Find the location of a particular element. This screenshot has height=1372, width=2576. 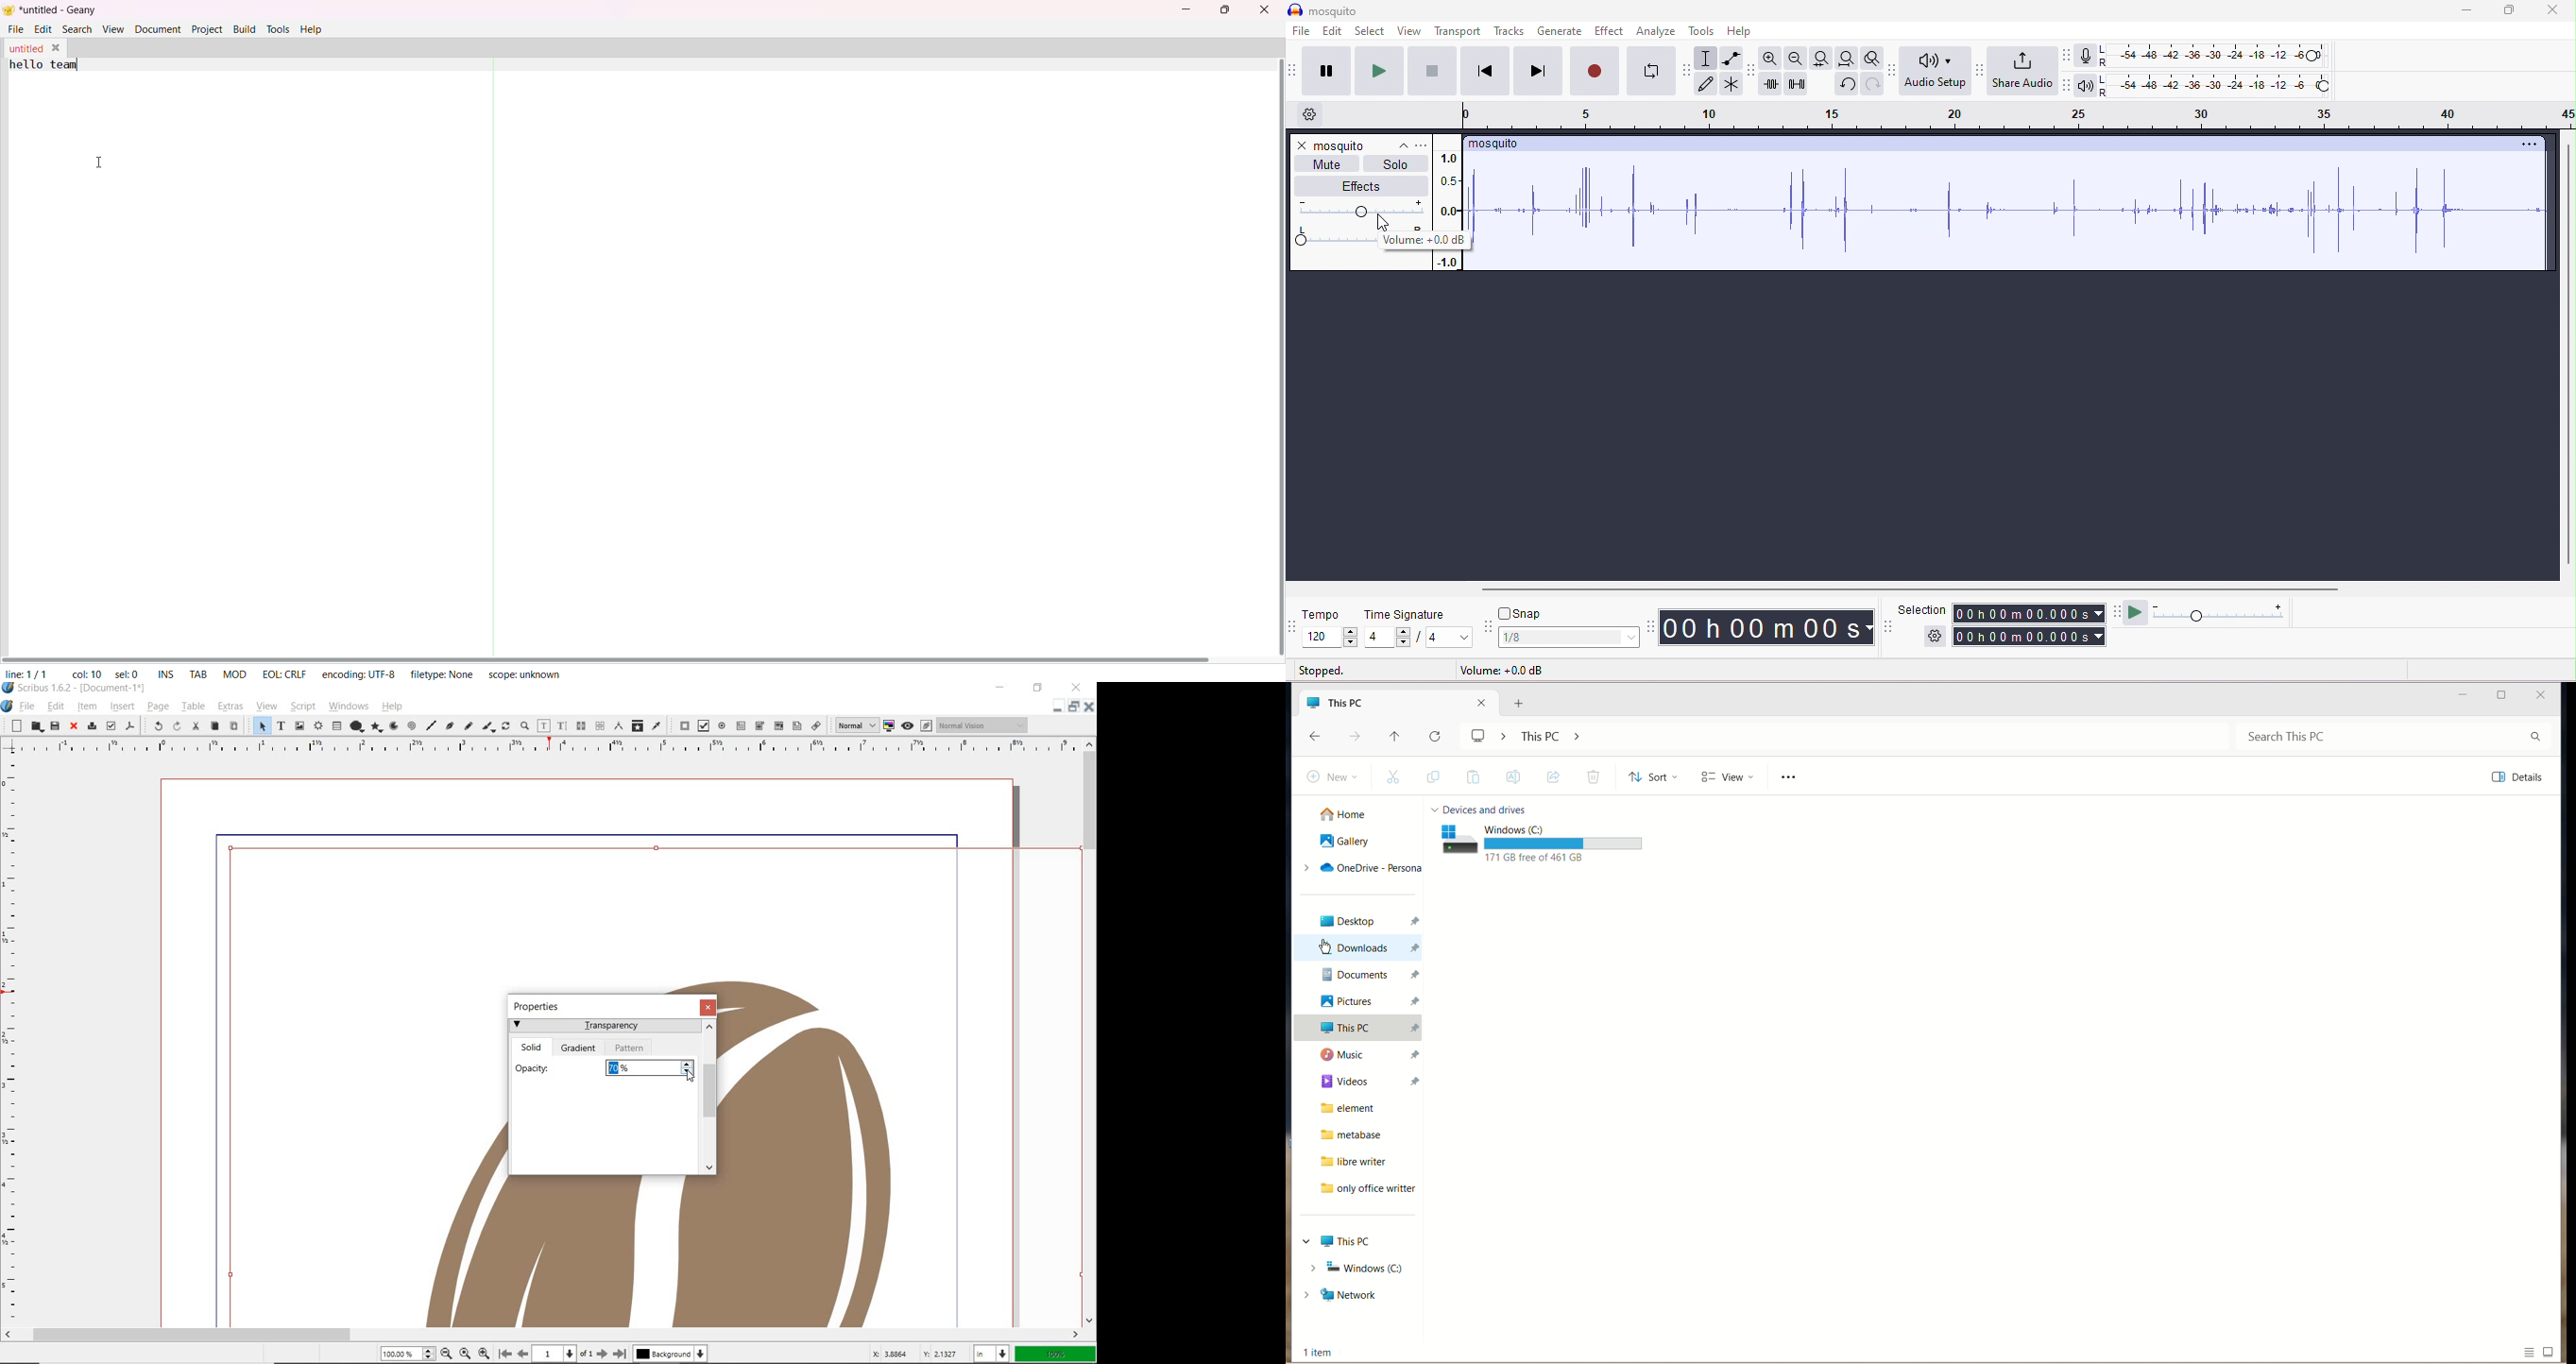

up one  is located at coordinates (1398, 740).